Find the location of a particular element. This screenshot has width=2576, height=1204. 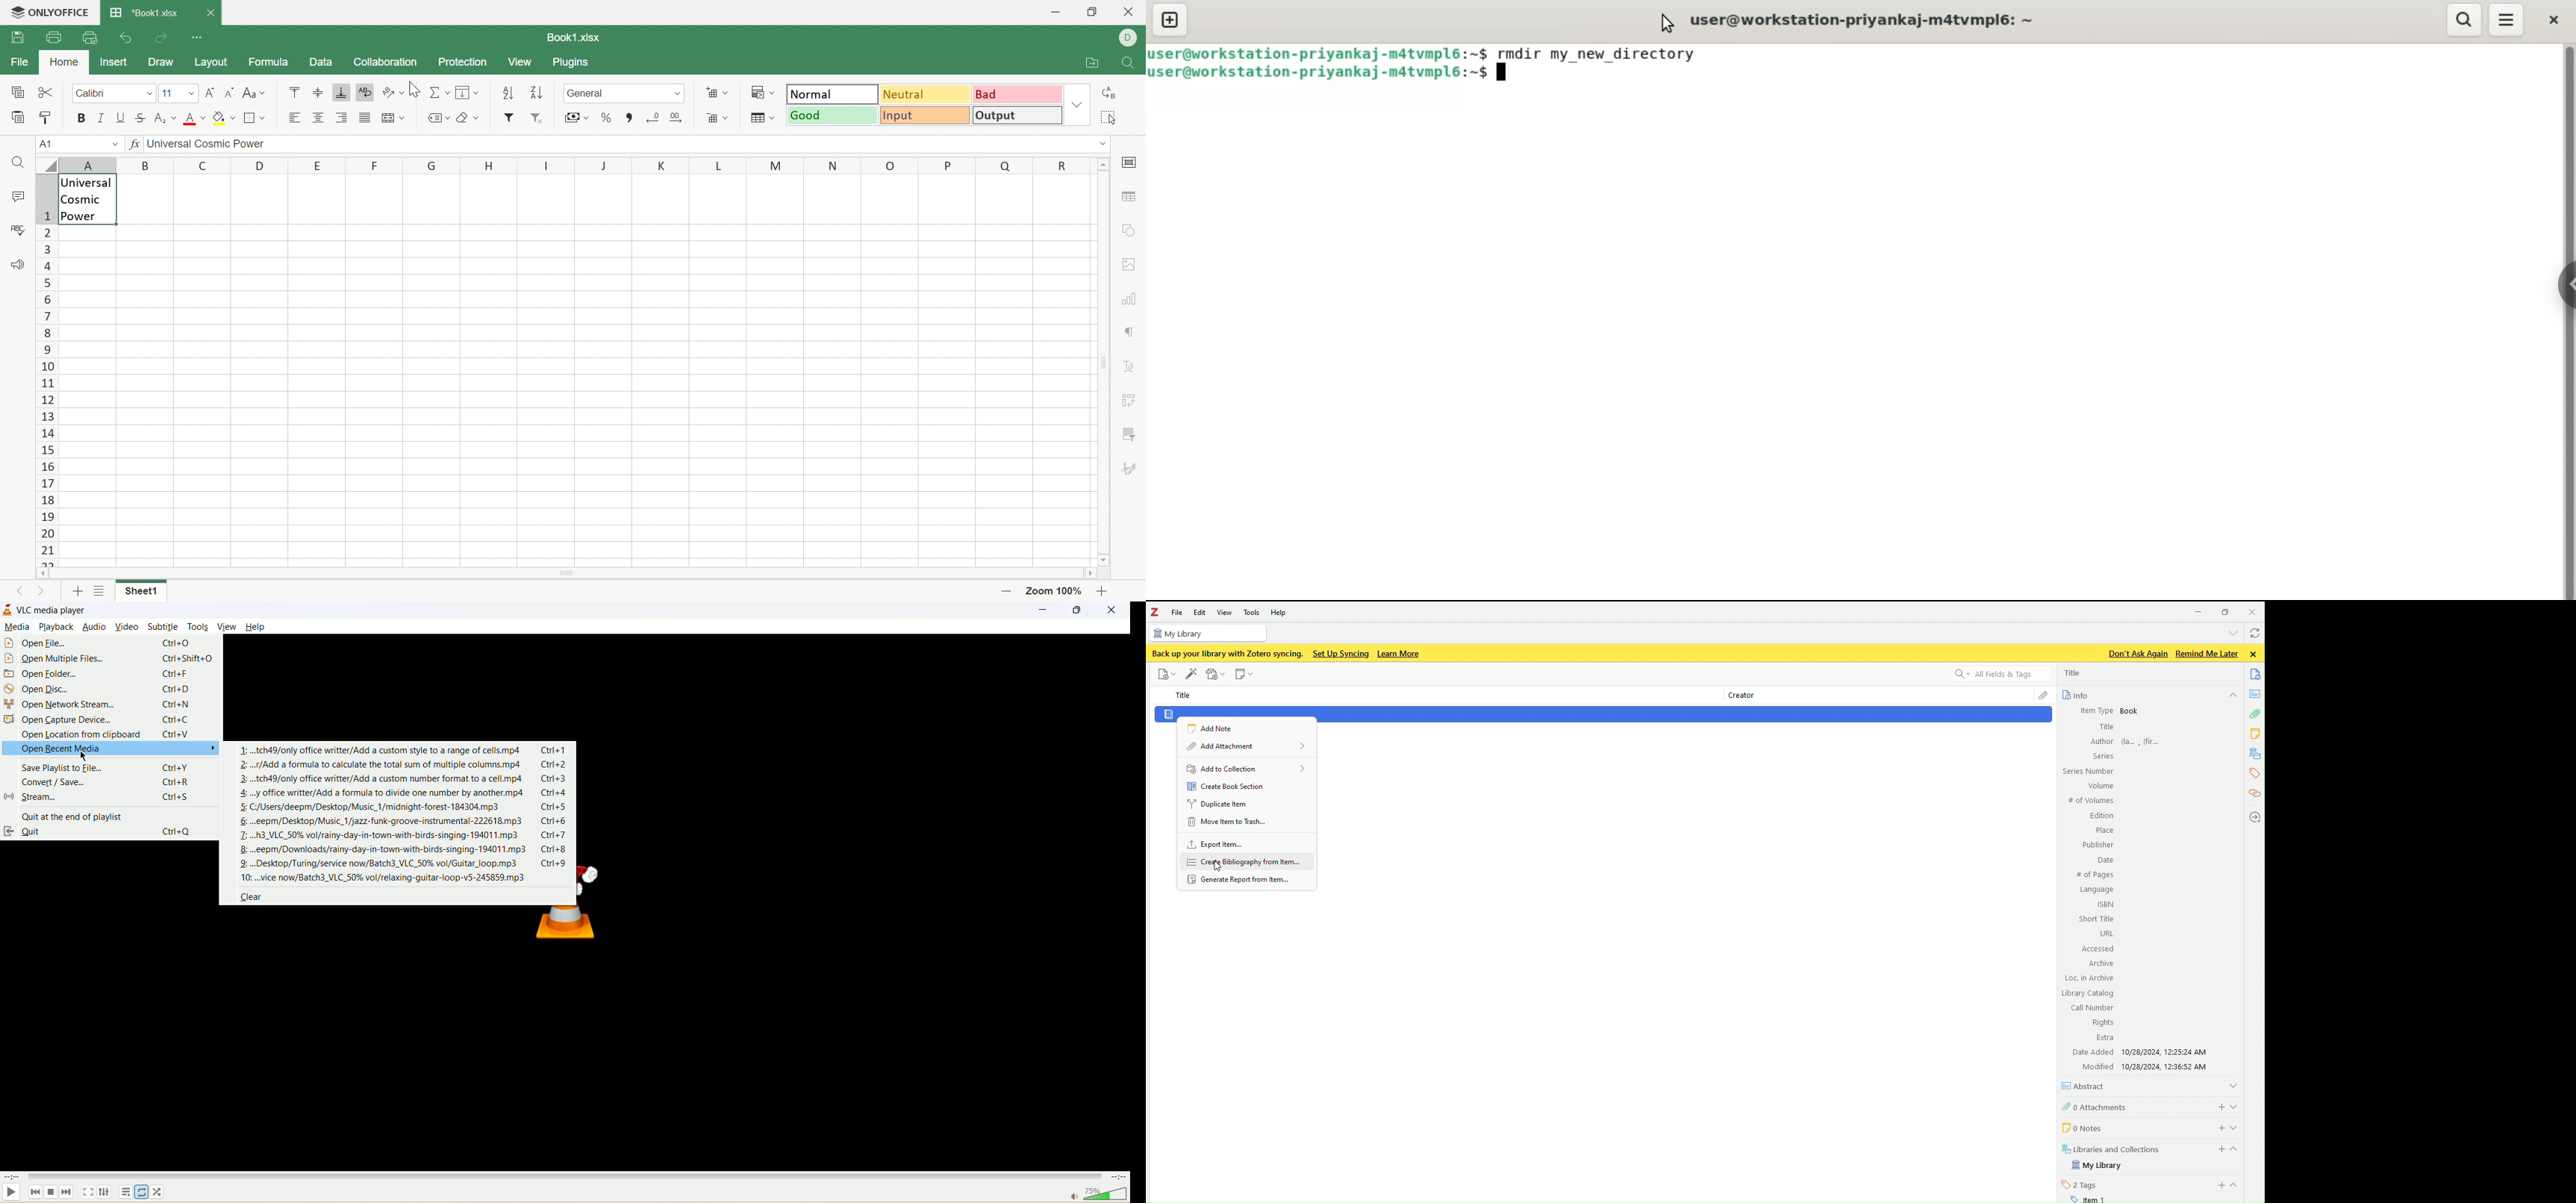

full screen is located at coordinates (89, 1191).